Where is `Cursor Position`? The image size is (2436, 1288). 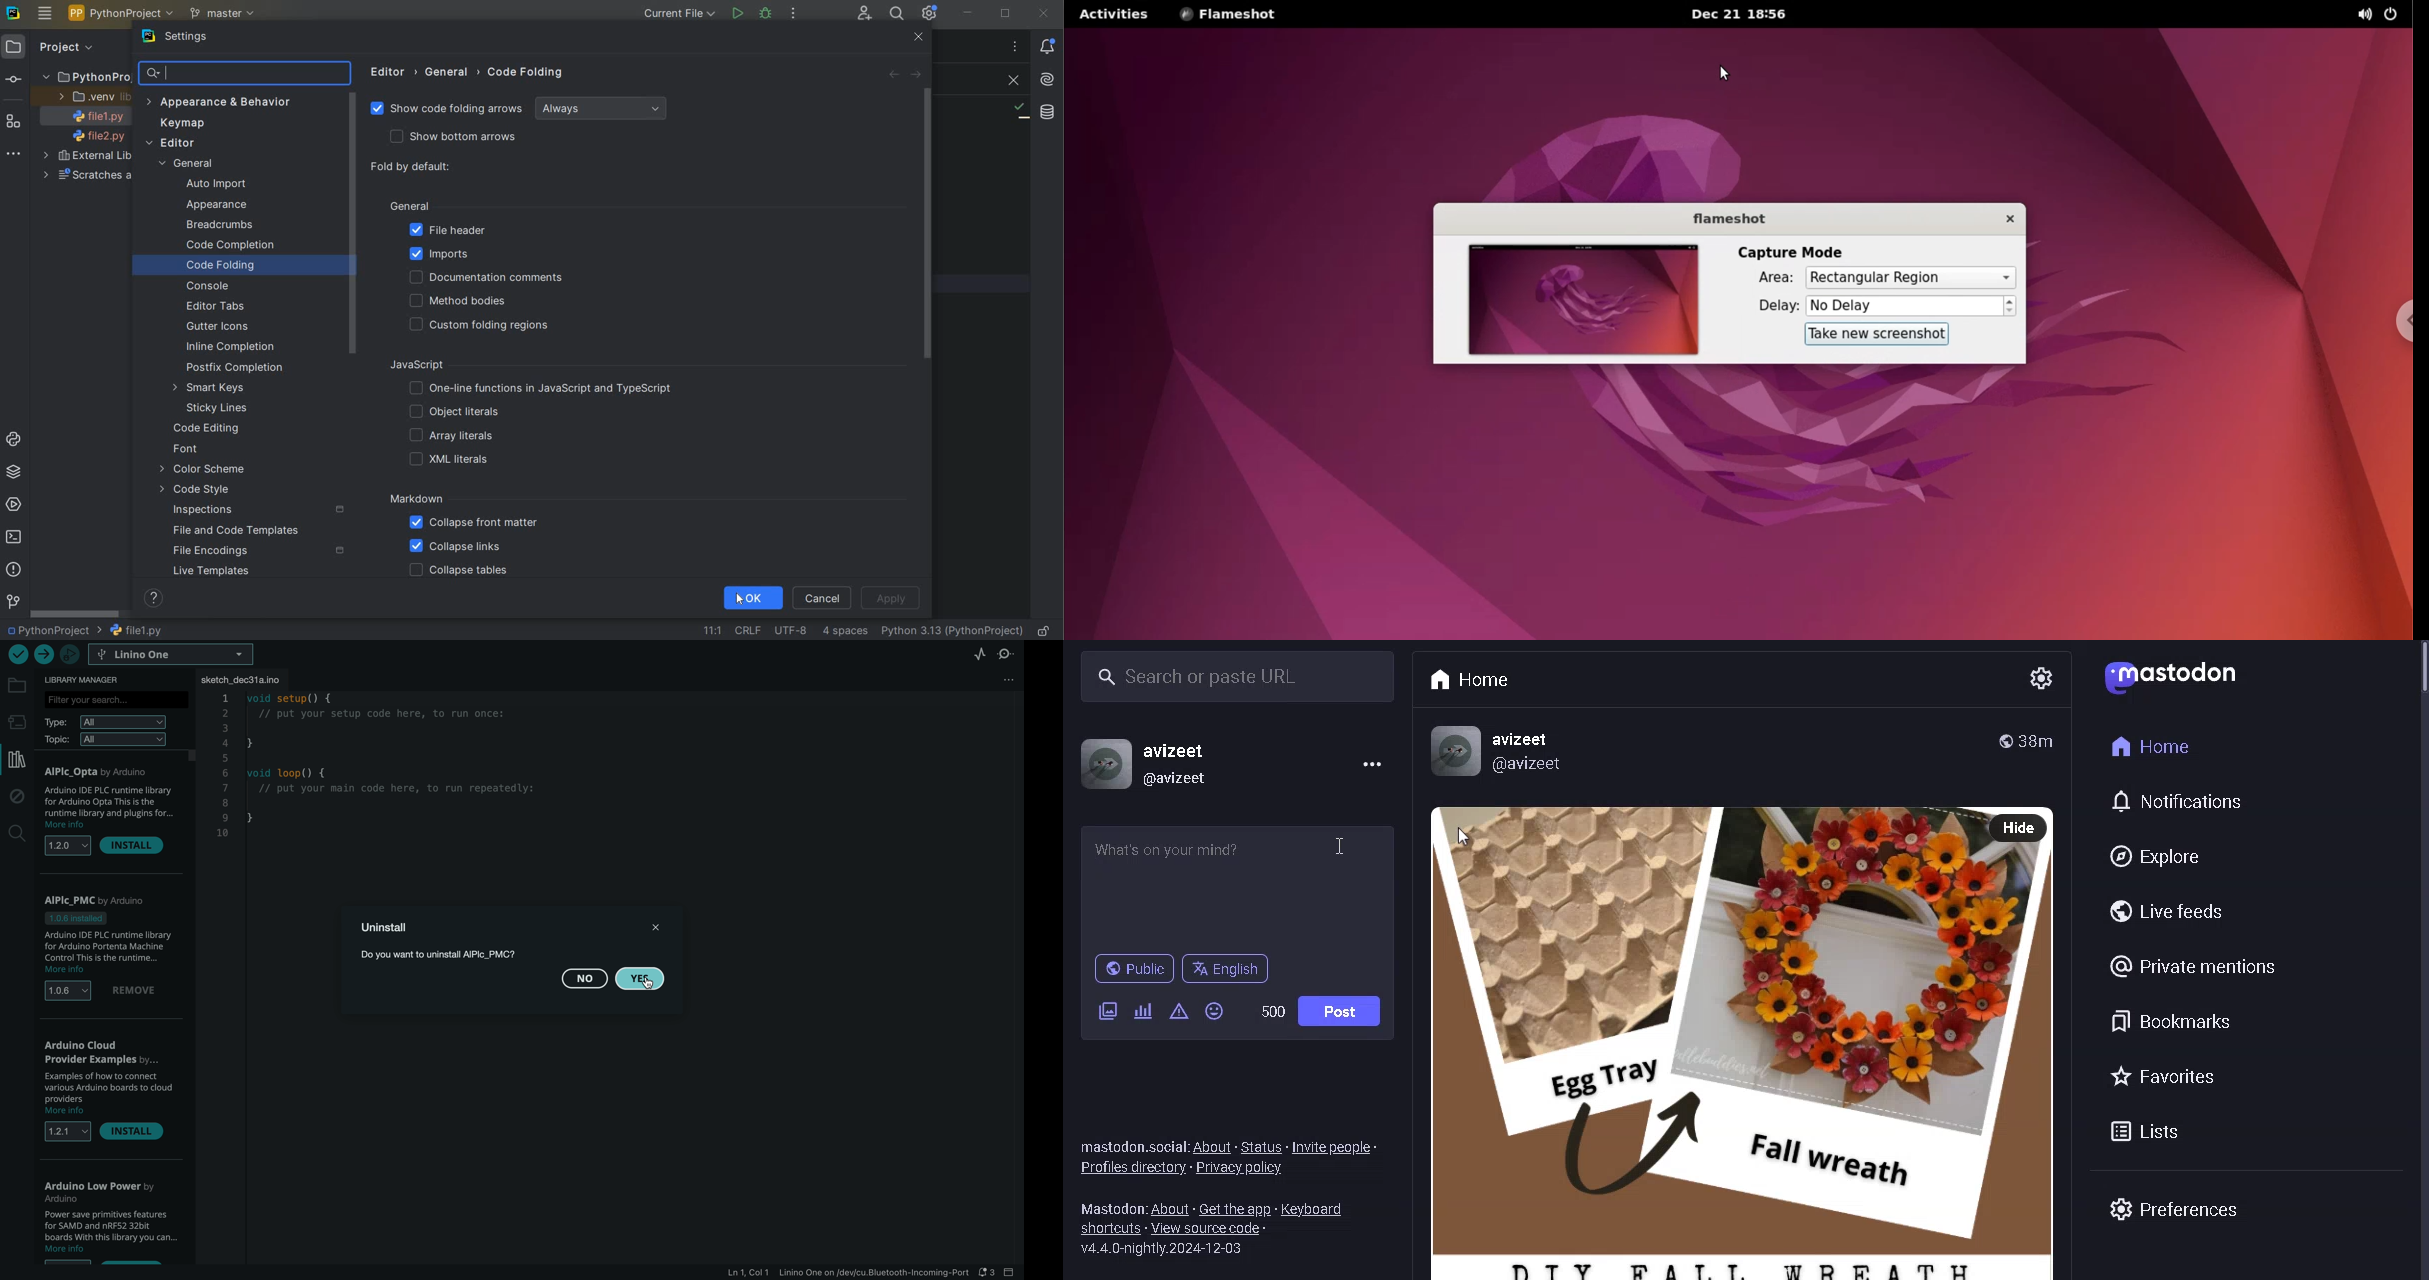 Cursor Position is located at coordinates (740, 601).